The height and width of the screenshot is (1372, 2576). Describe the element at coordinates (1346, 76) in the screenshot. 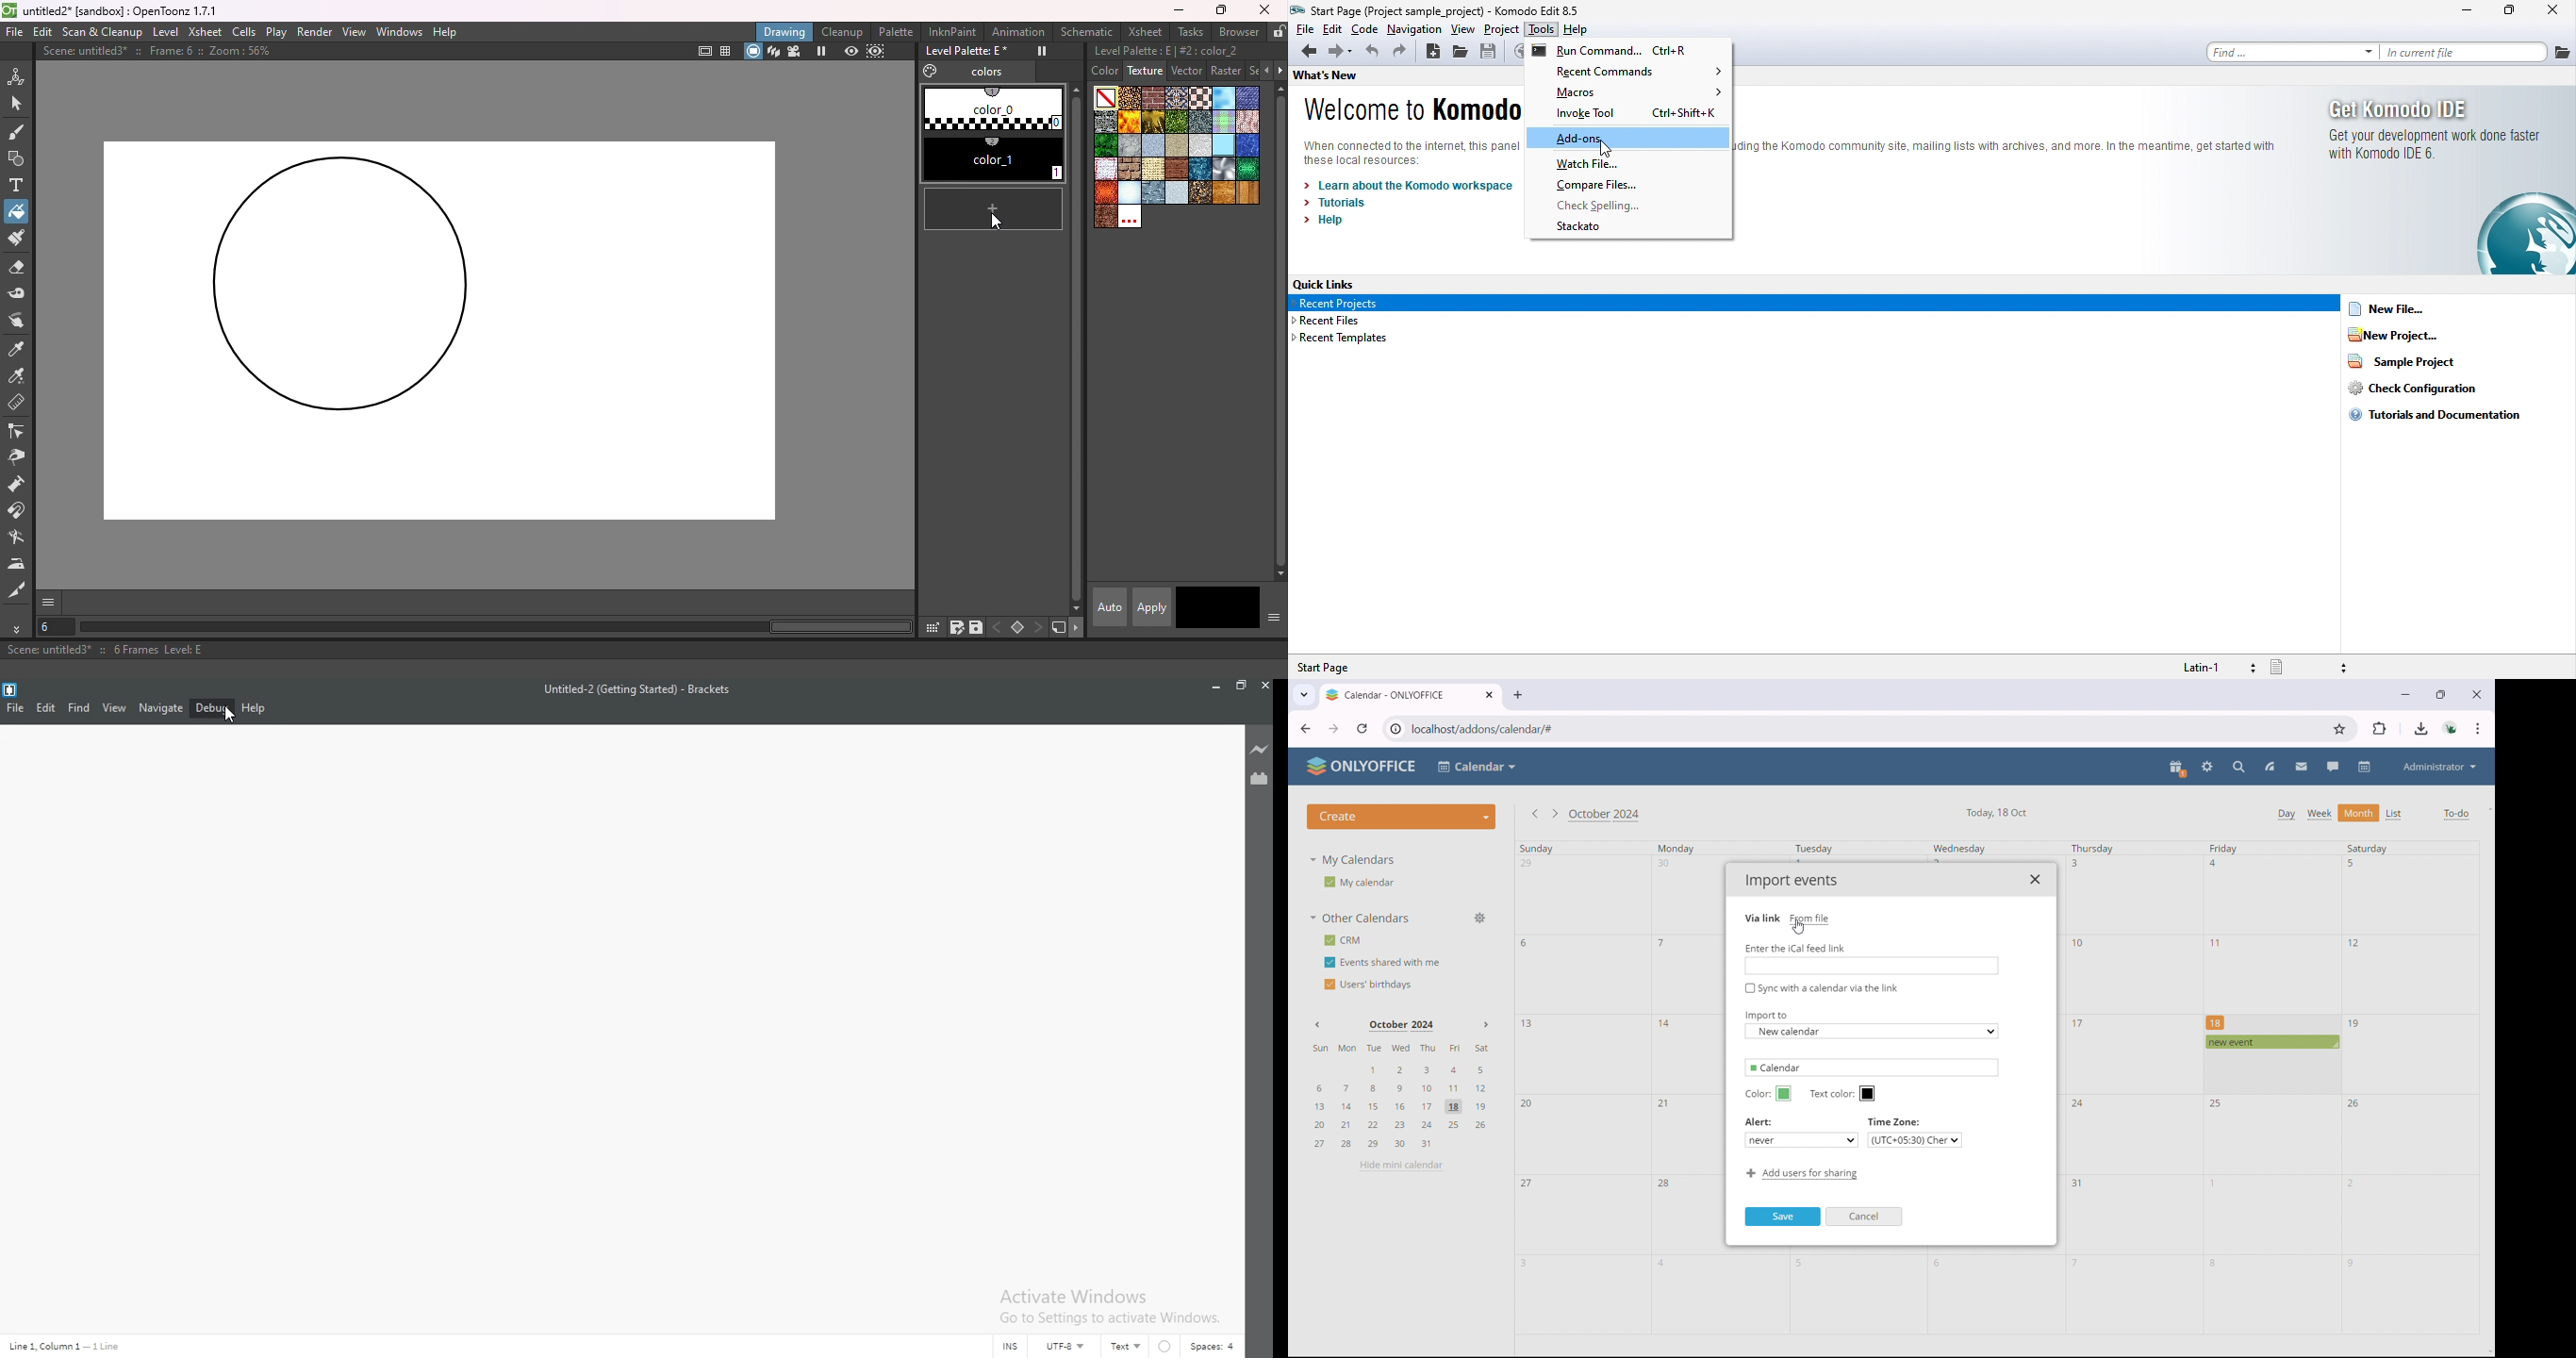

I see `whats new` at that location.